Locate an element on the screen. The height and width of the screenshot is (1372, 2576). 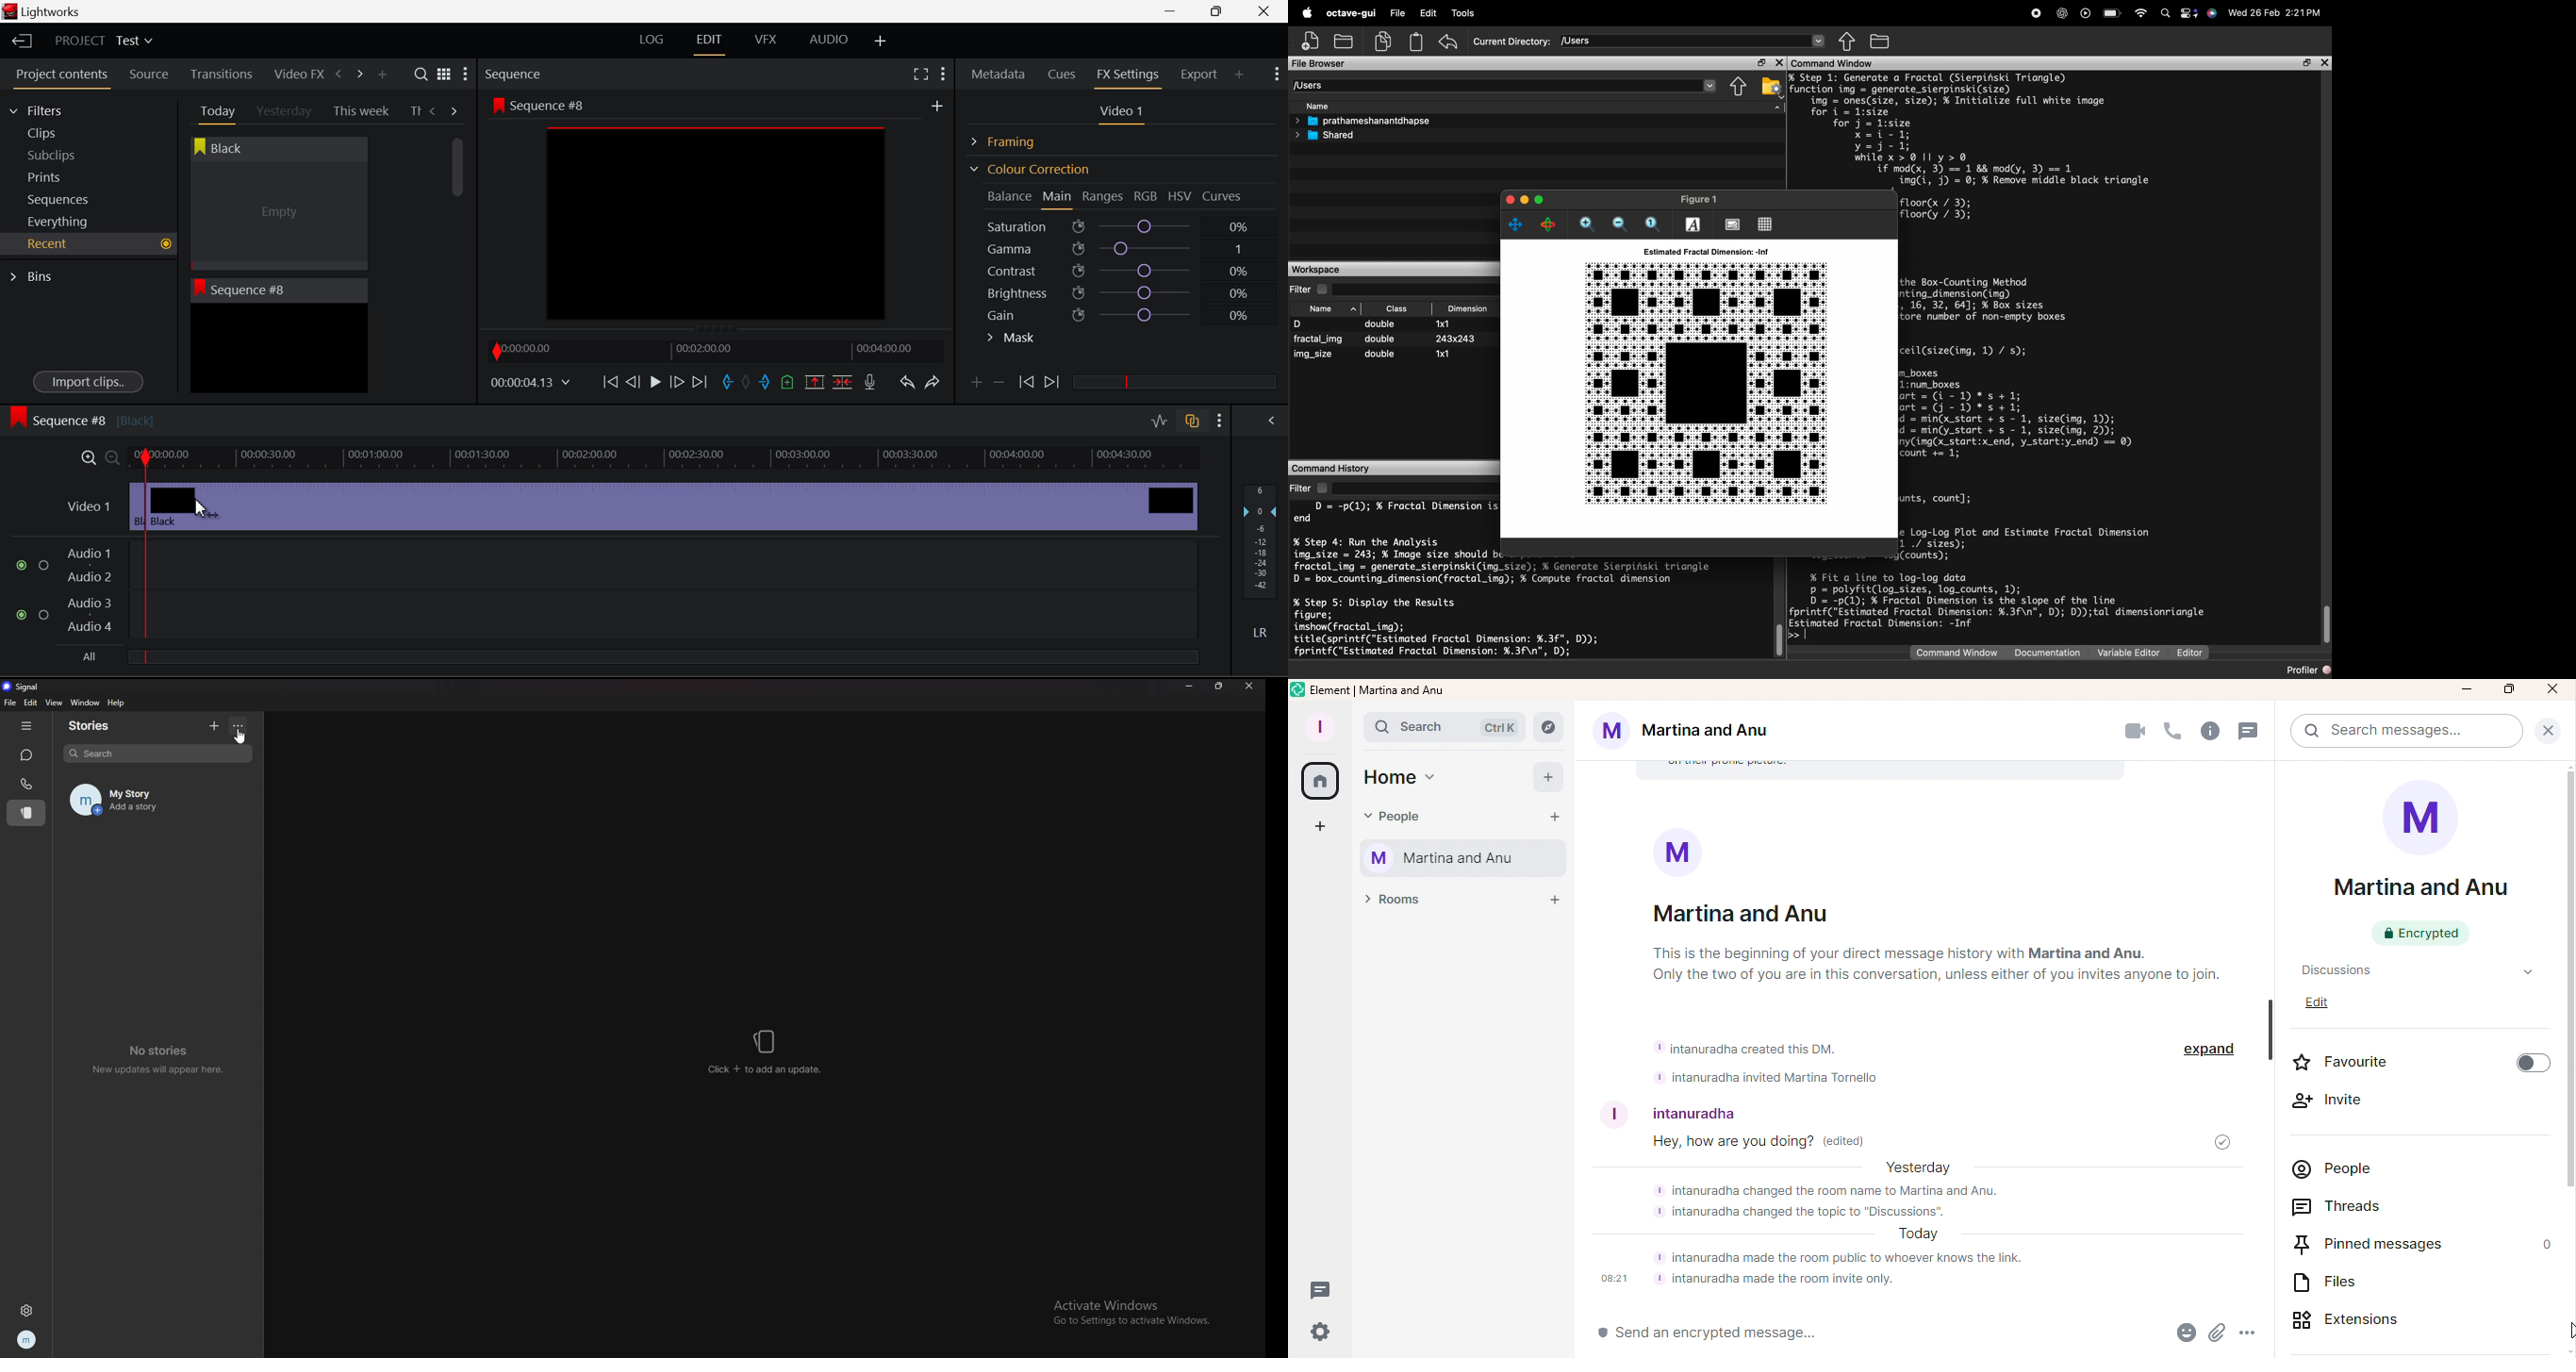
Add is located at coordinates (1552, 779).